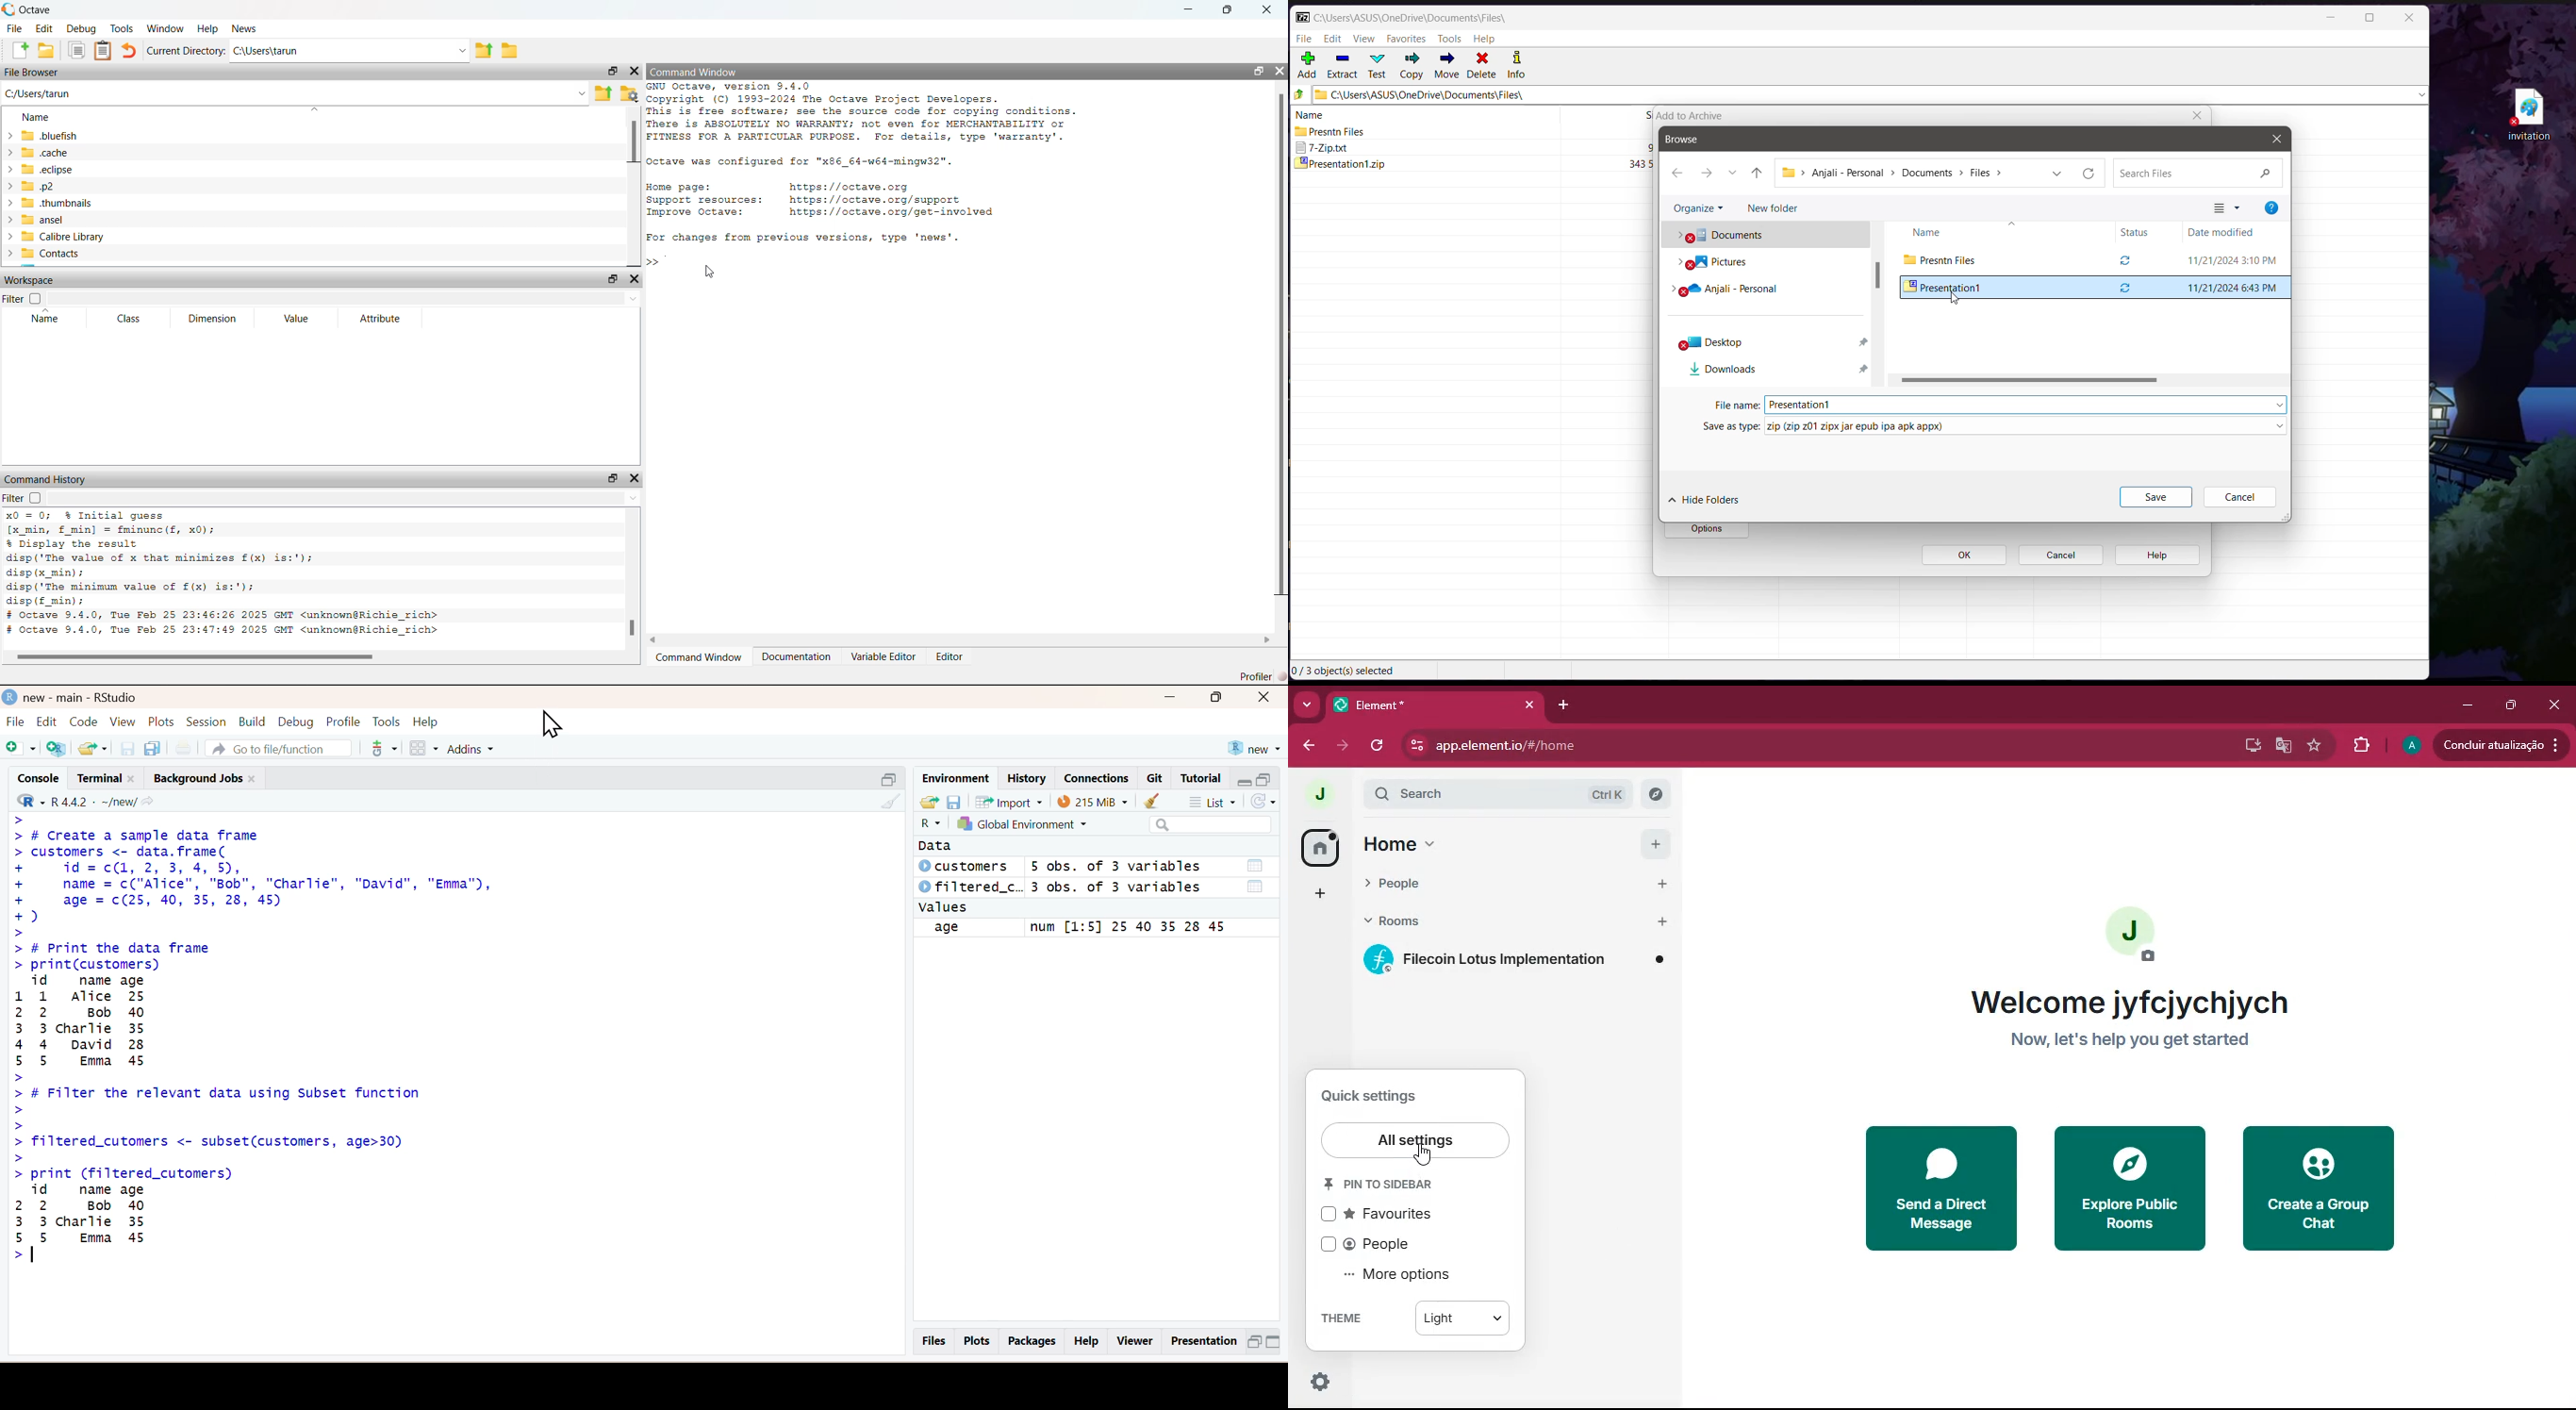 This screenshot has height=1428, width=2576. Describe the element at coordinates (437, 721) in the screenshot. I see `Help` at that location.